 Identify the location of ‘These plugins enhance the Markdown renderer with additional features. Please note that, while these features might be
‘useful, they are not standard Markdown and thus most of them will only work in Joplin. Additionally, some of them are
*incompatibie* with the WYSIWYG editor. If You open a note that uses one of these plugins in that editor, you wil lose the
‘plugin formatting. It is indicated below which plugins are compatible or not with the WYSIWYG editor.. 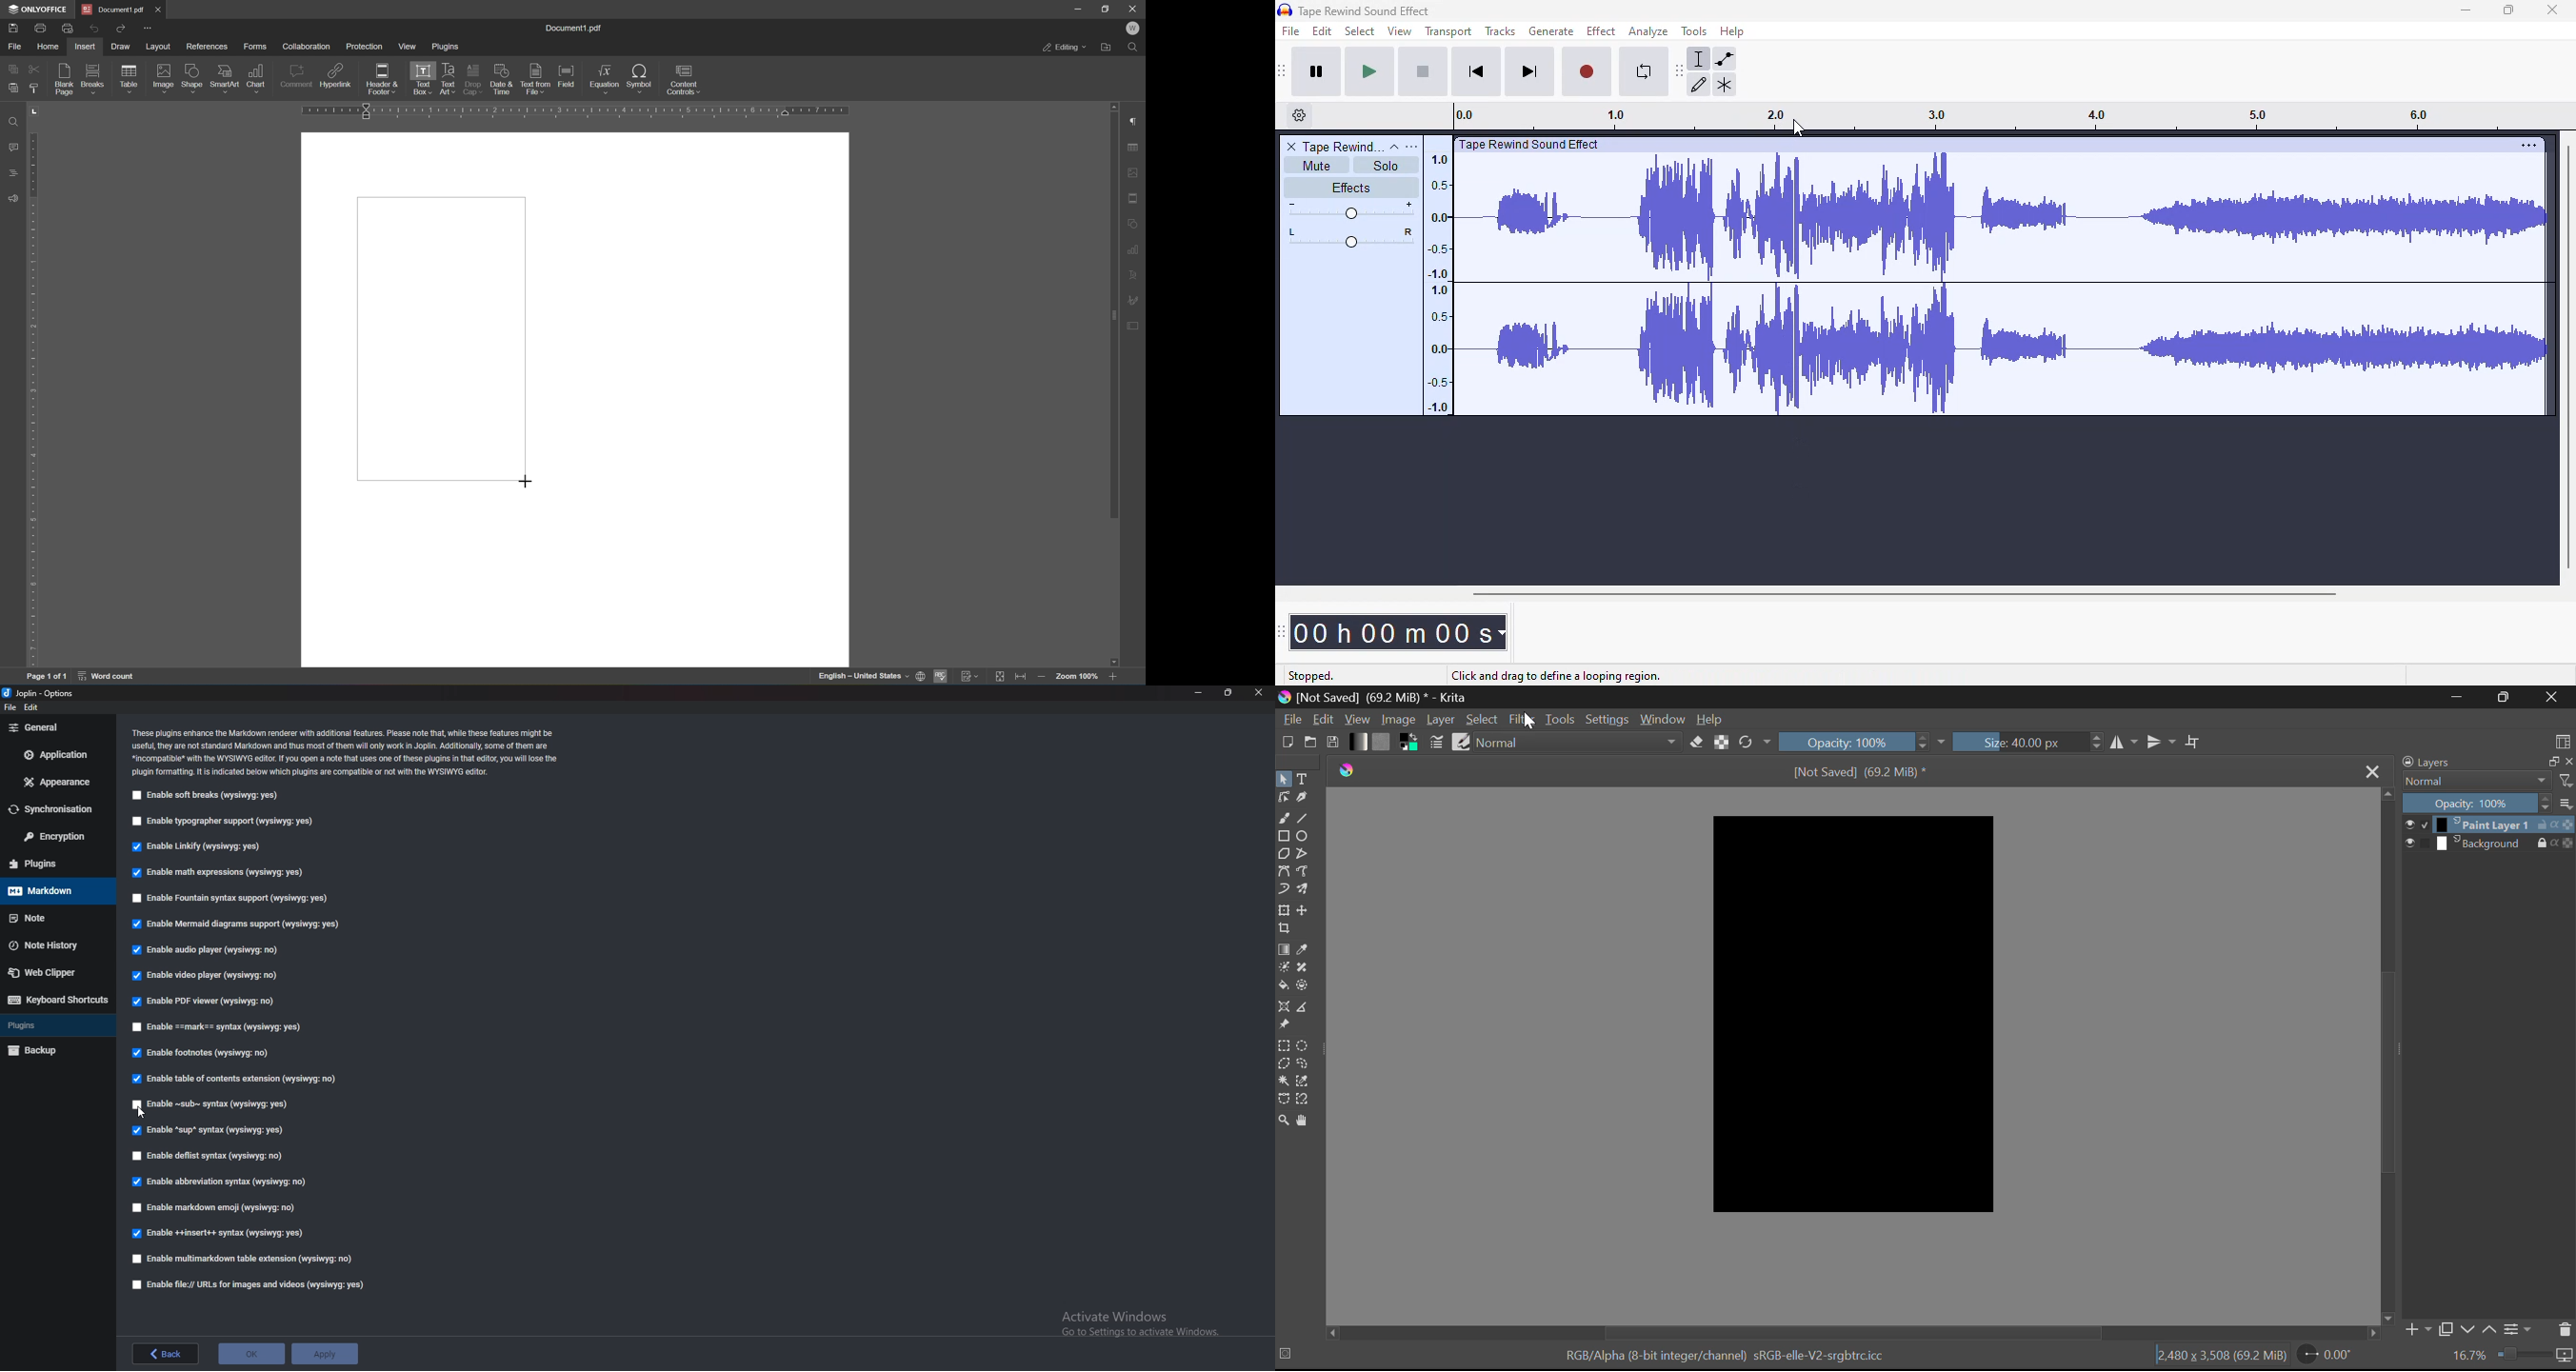
(351, 753).